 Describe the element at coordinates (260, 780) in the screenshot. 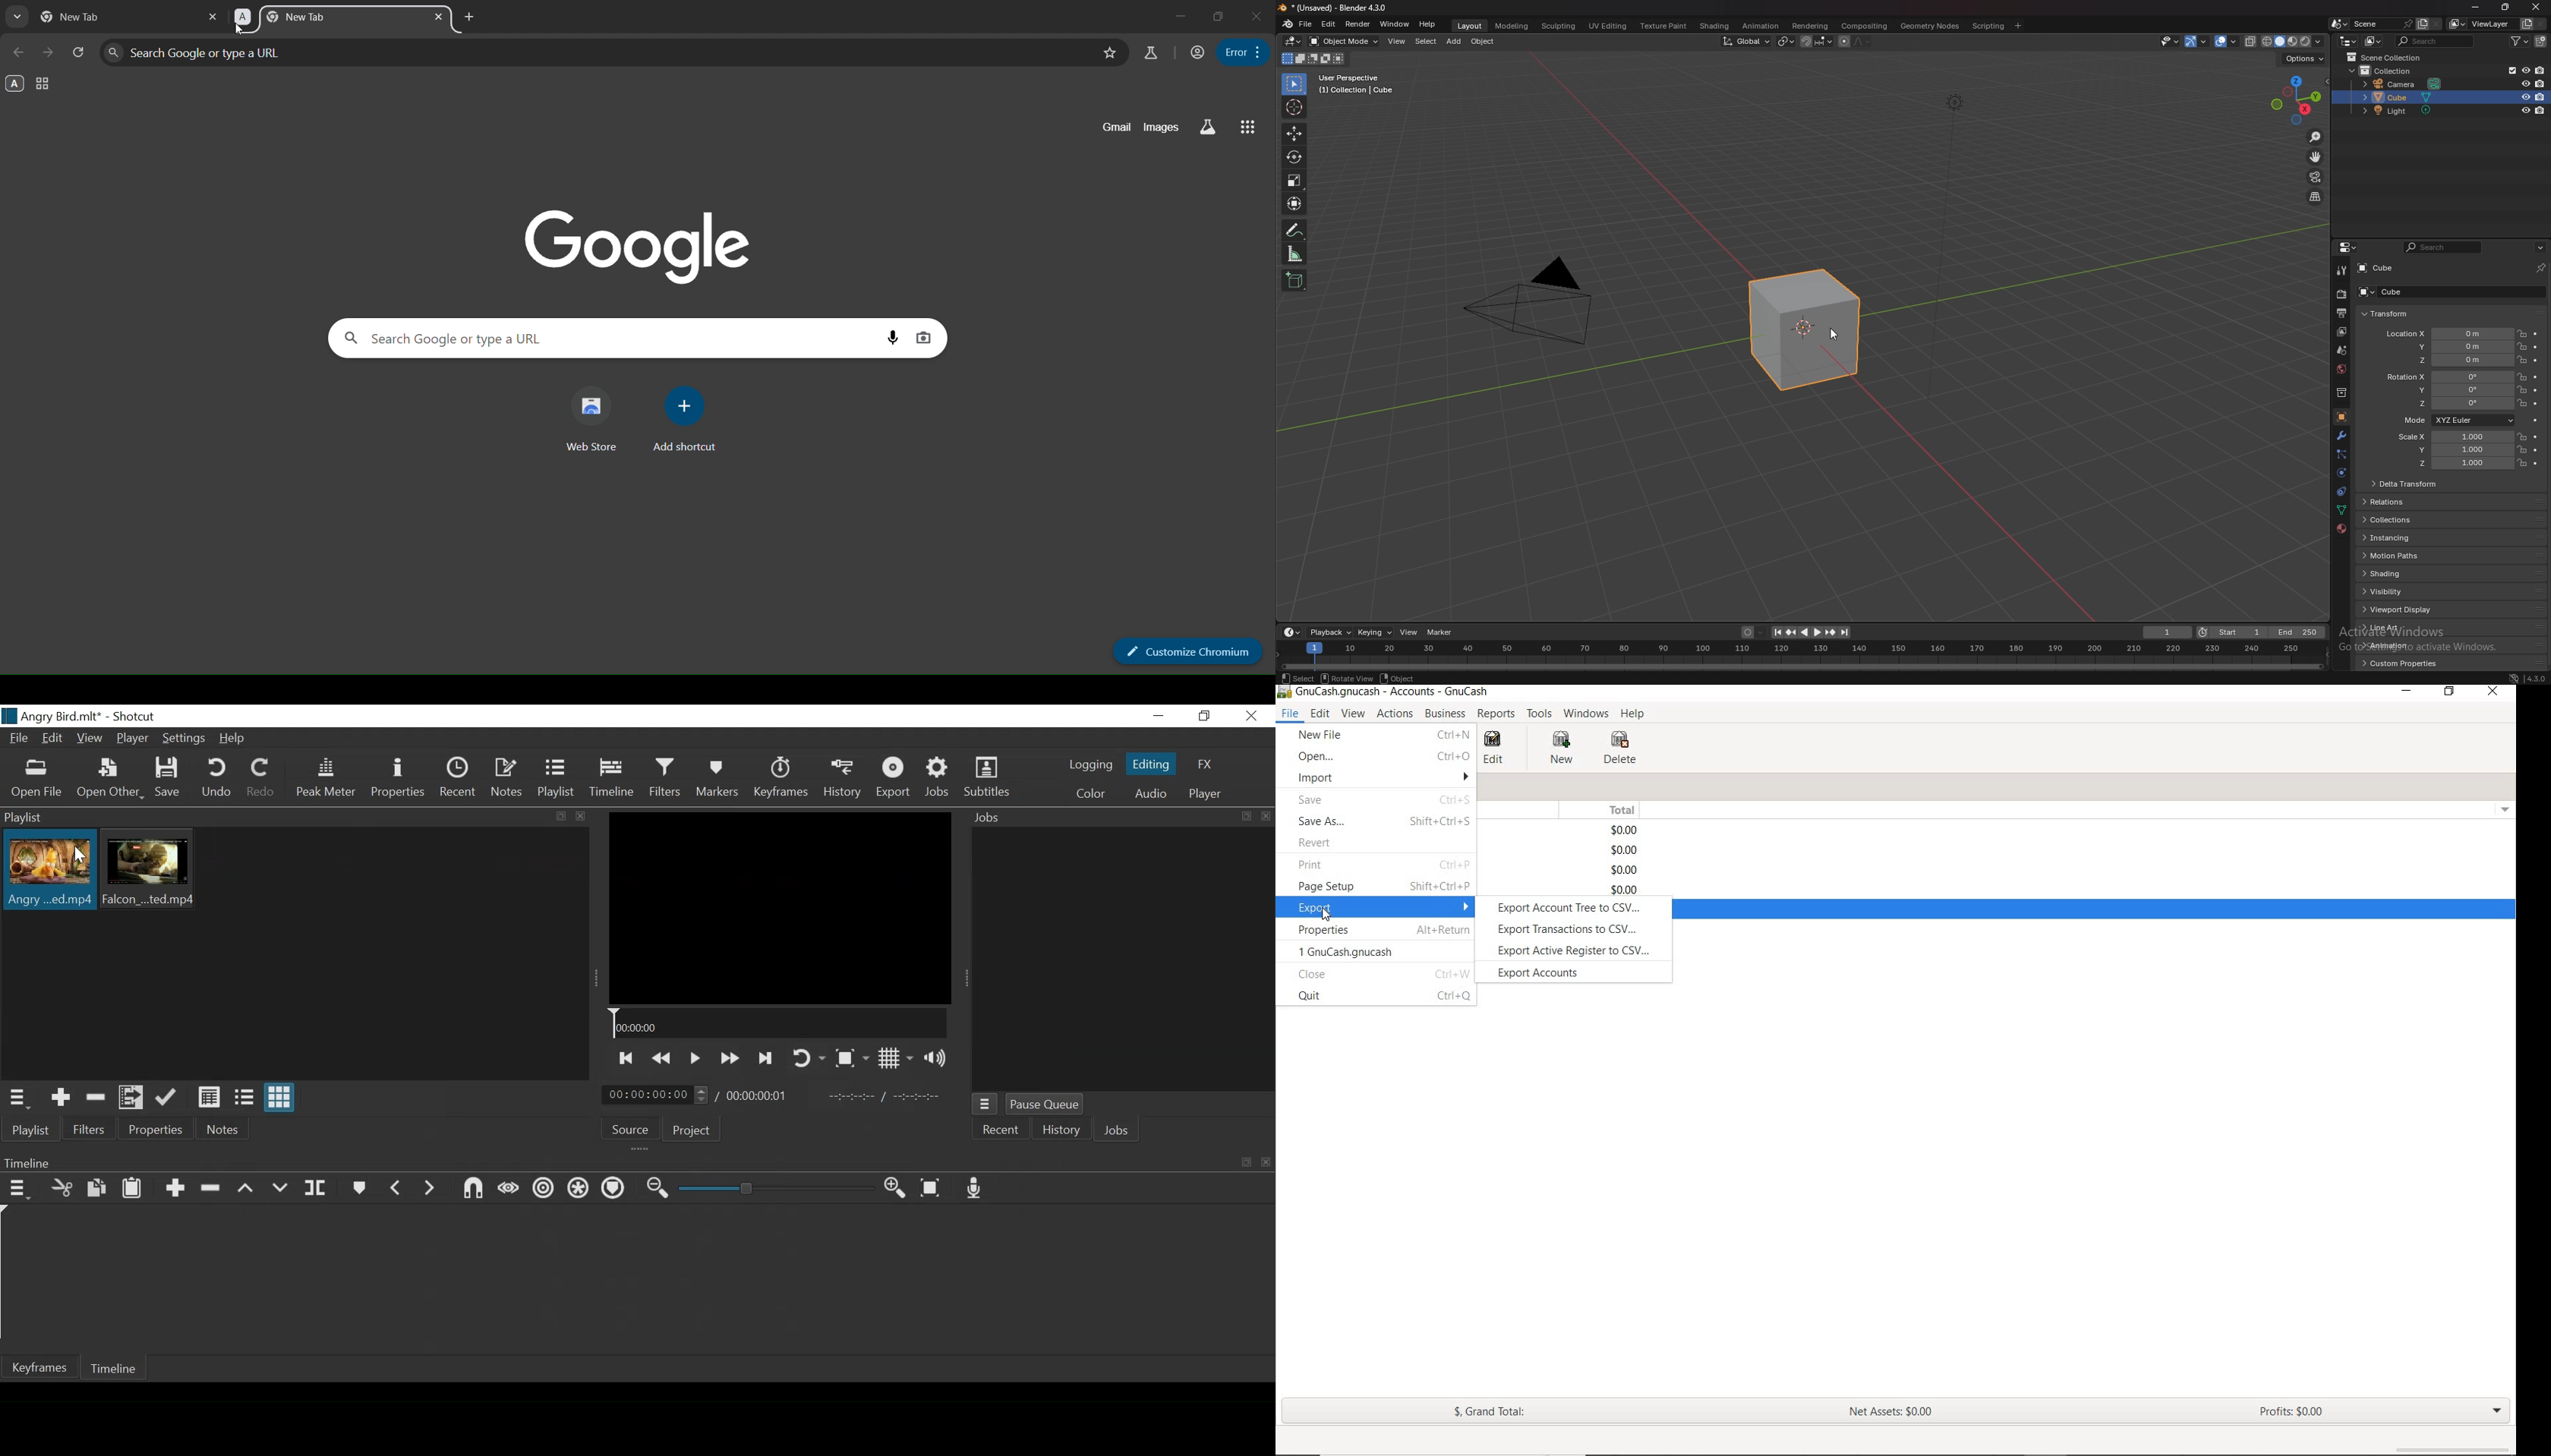

I see `Redo` at that location.